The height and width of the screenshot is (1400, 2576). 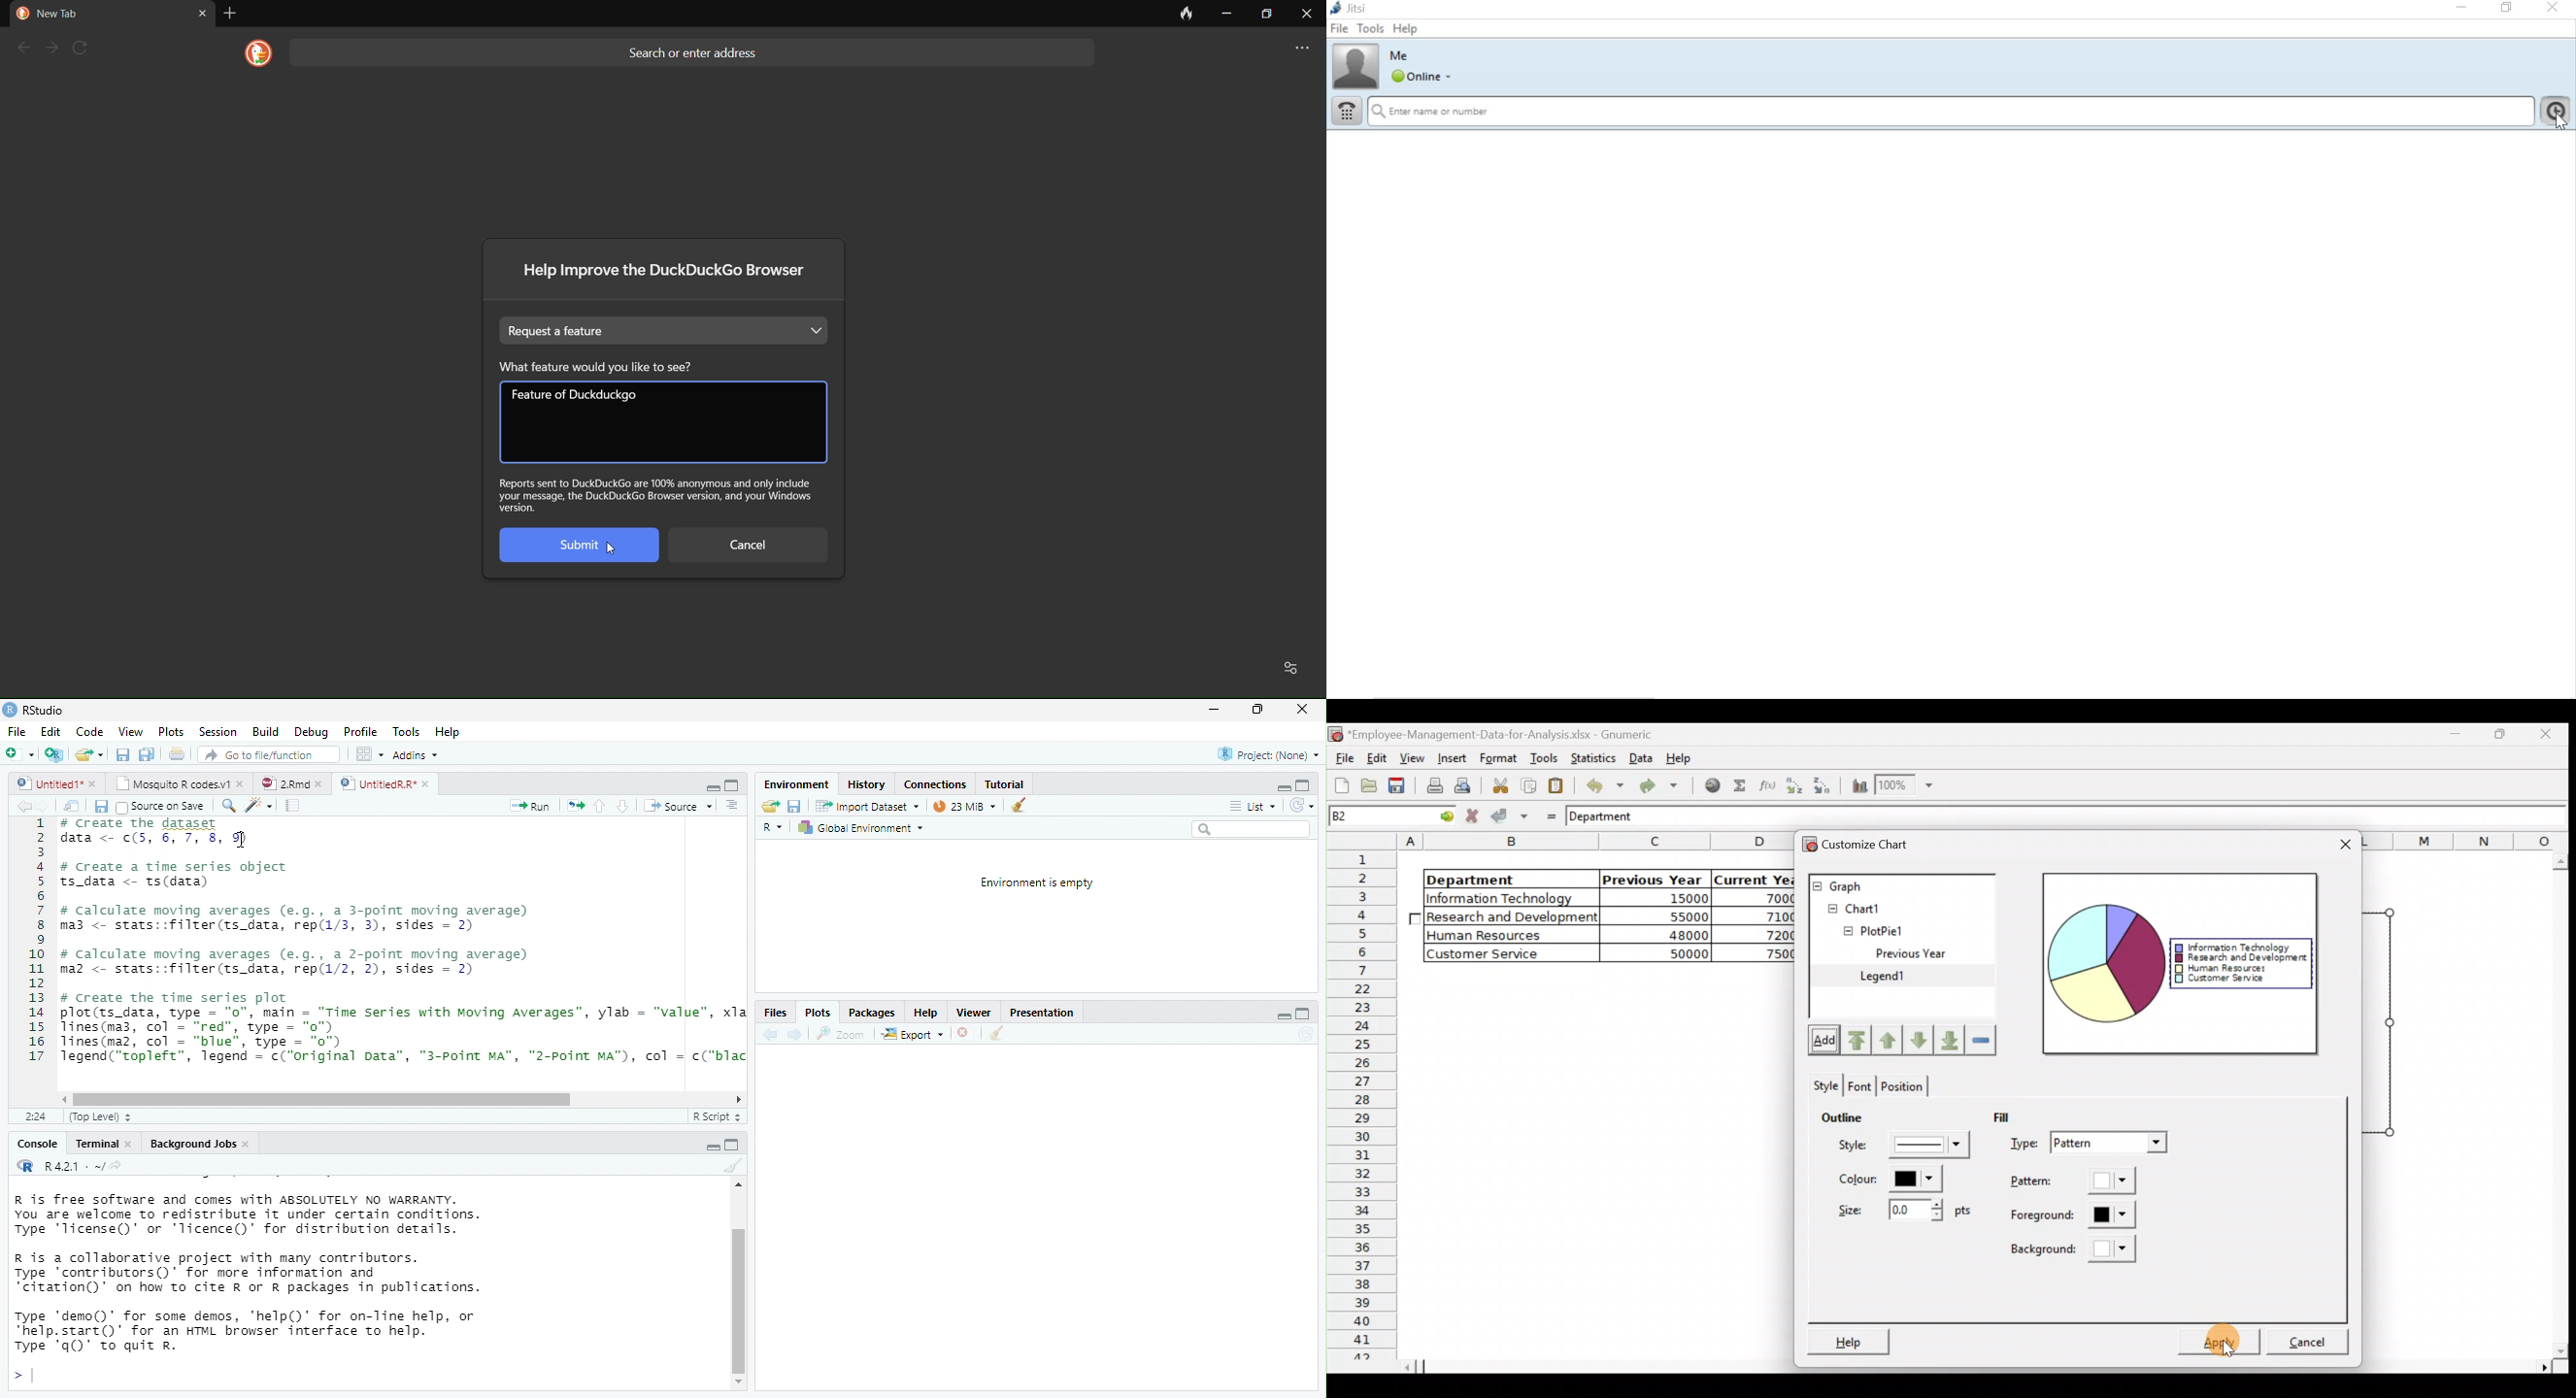 I want to click on clear, so click(x=1019, y=804).